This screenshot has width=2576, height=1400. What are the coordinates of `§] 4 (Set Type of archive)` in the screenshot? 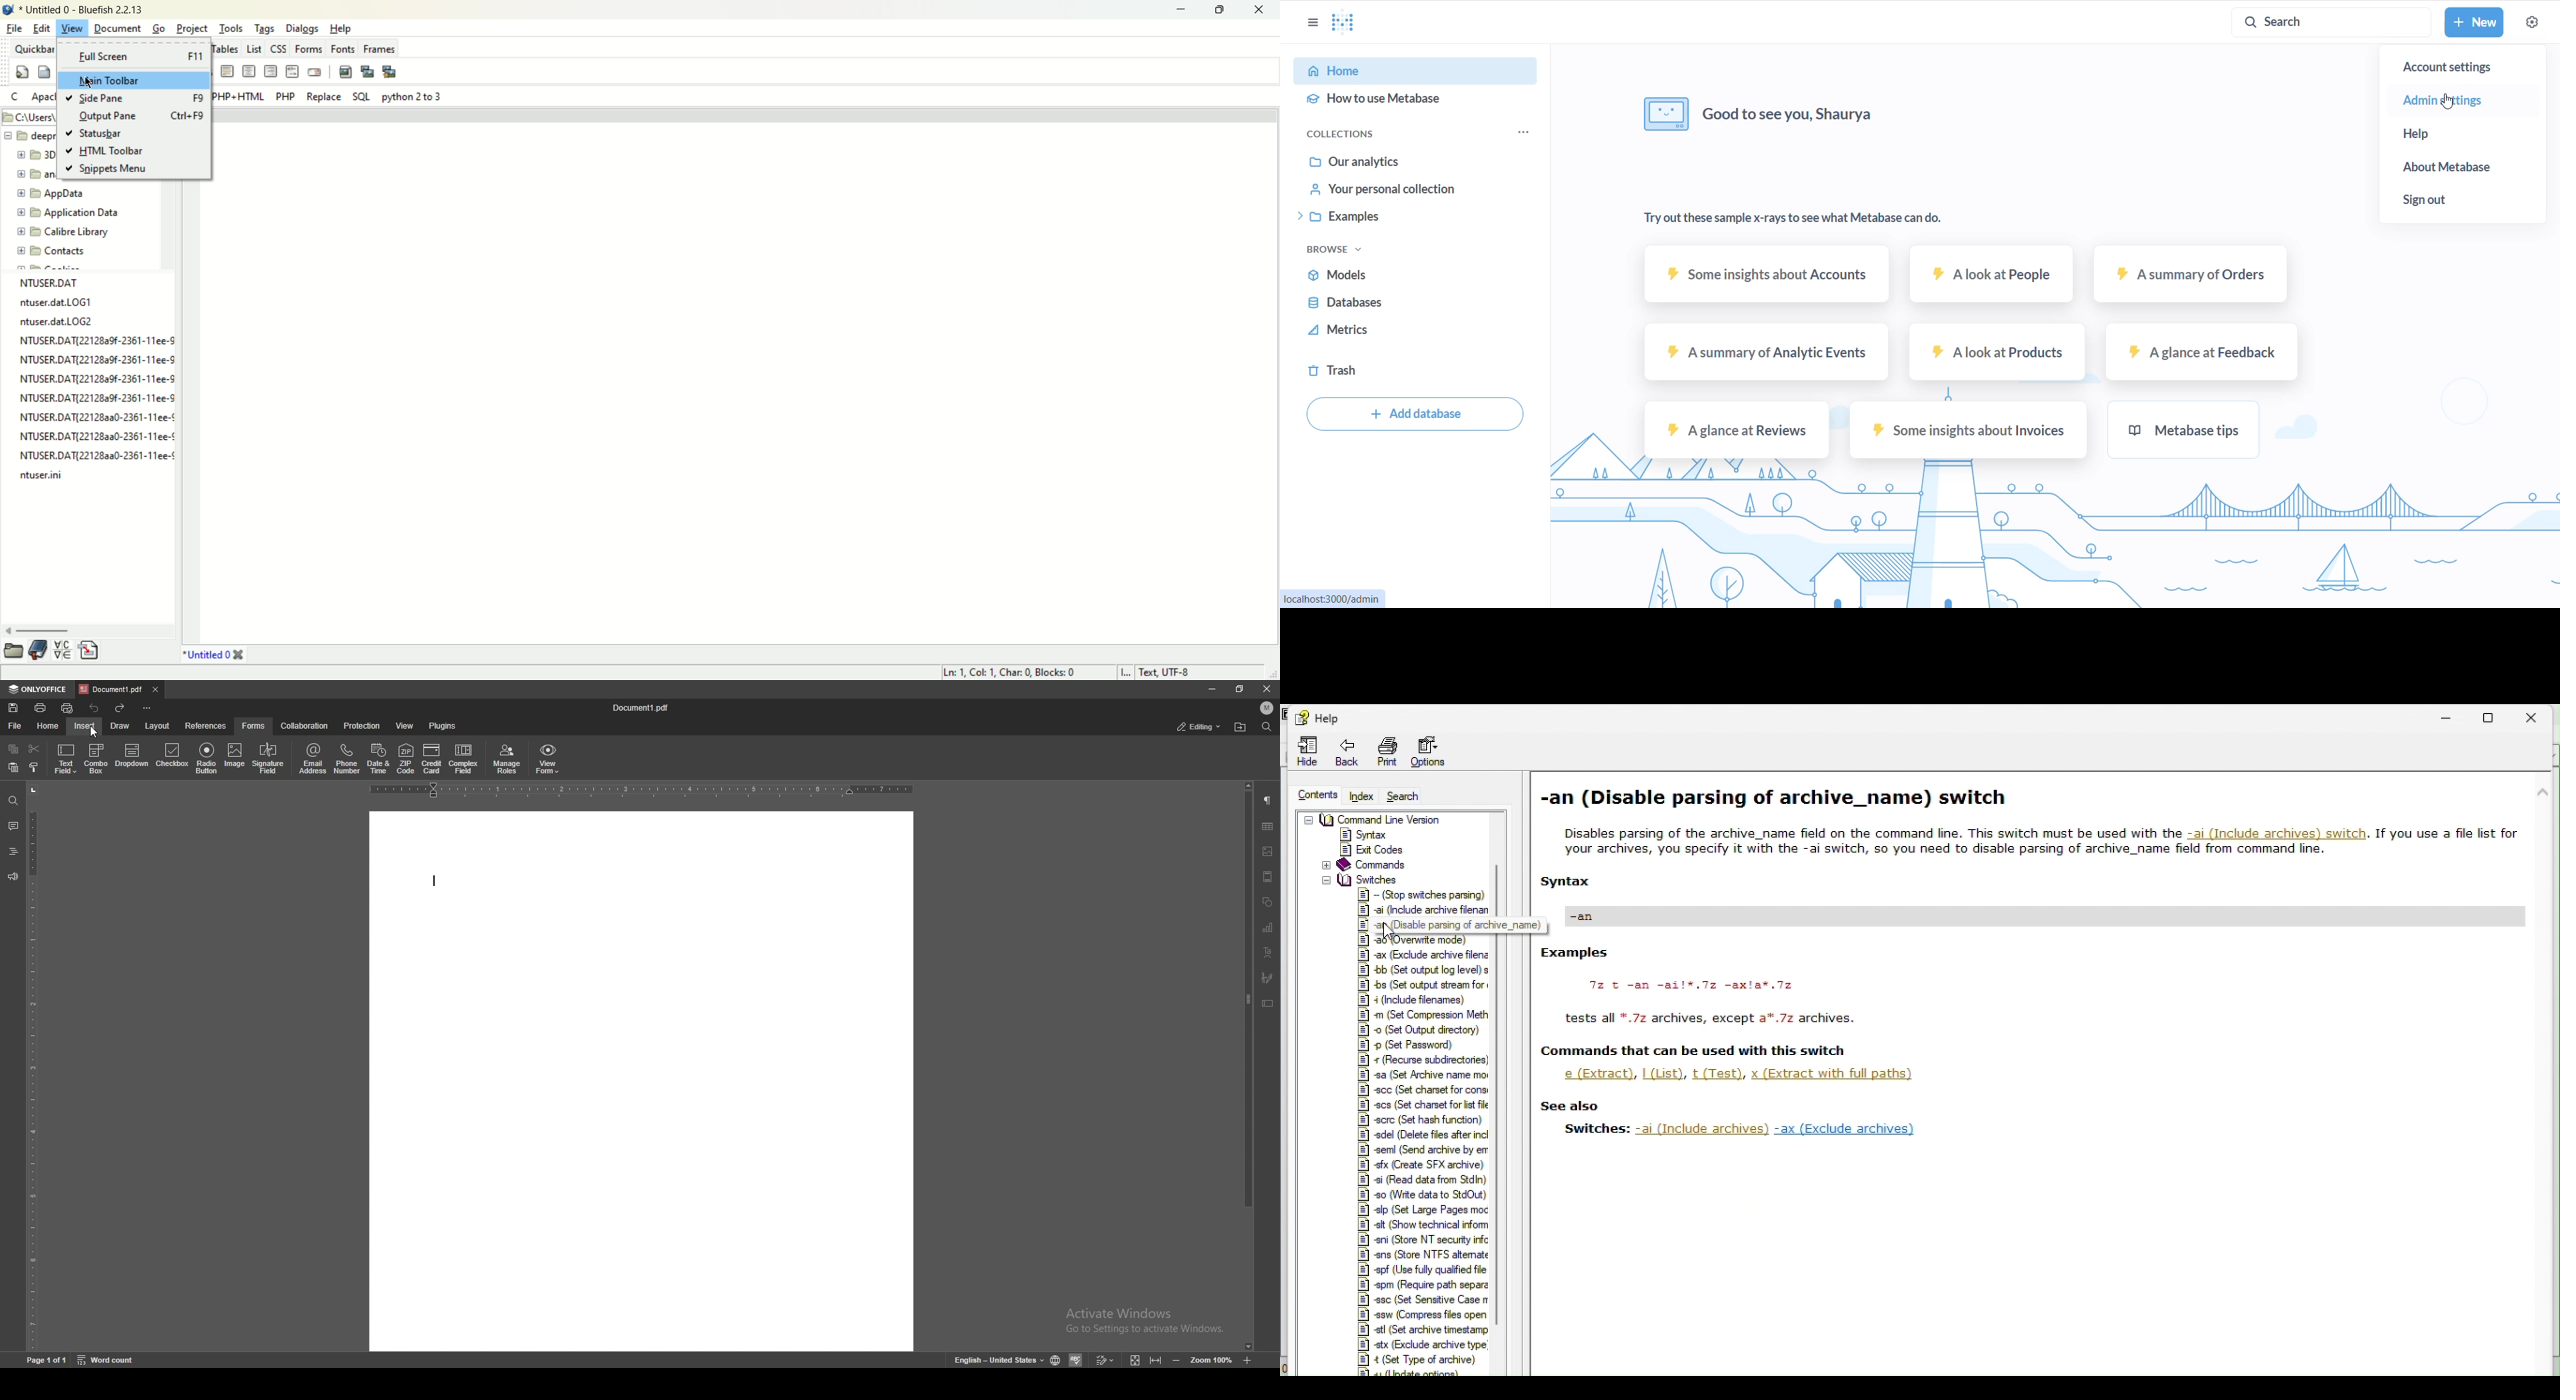 It's located at (1416, 1360).